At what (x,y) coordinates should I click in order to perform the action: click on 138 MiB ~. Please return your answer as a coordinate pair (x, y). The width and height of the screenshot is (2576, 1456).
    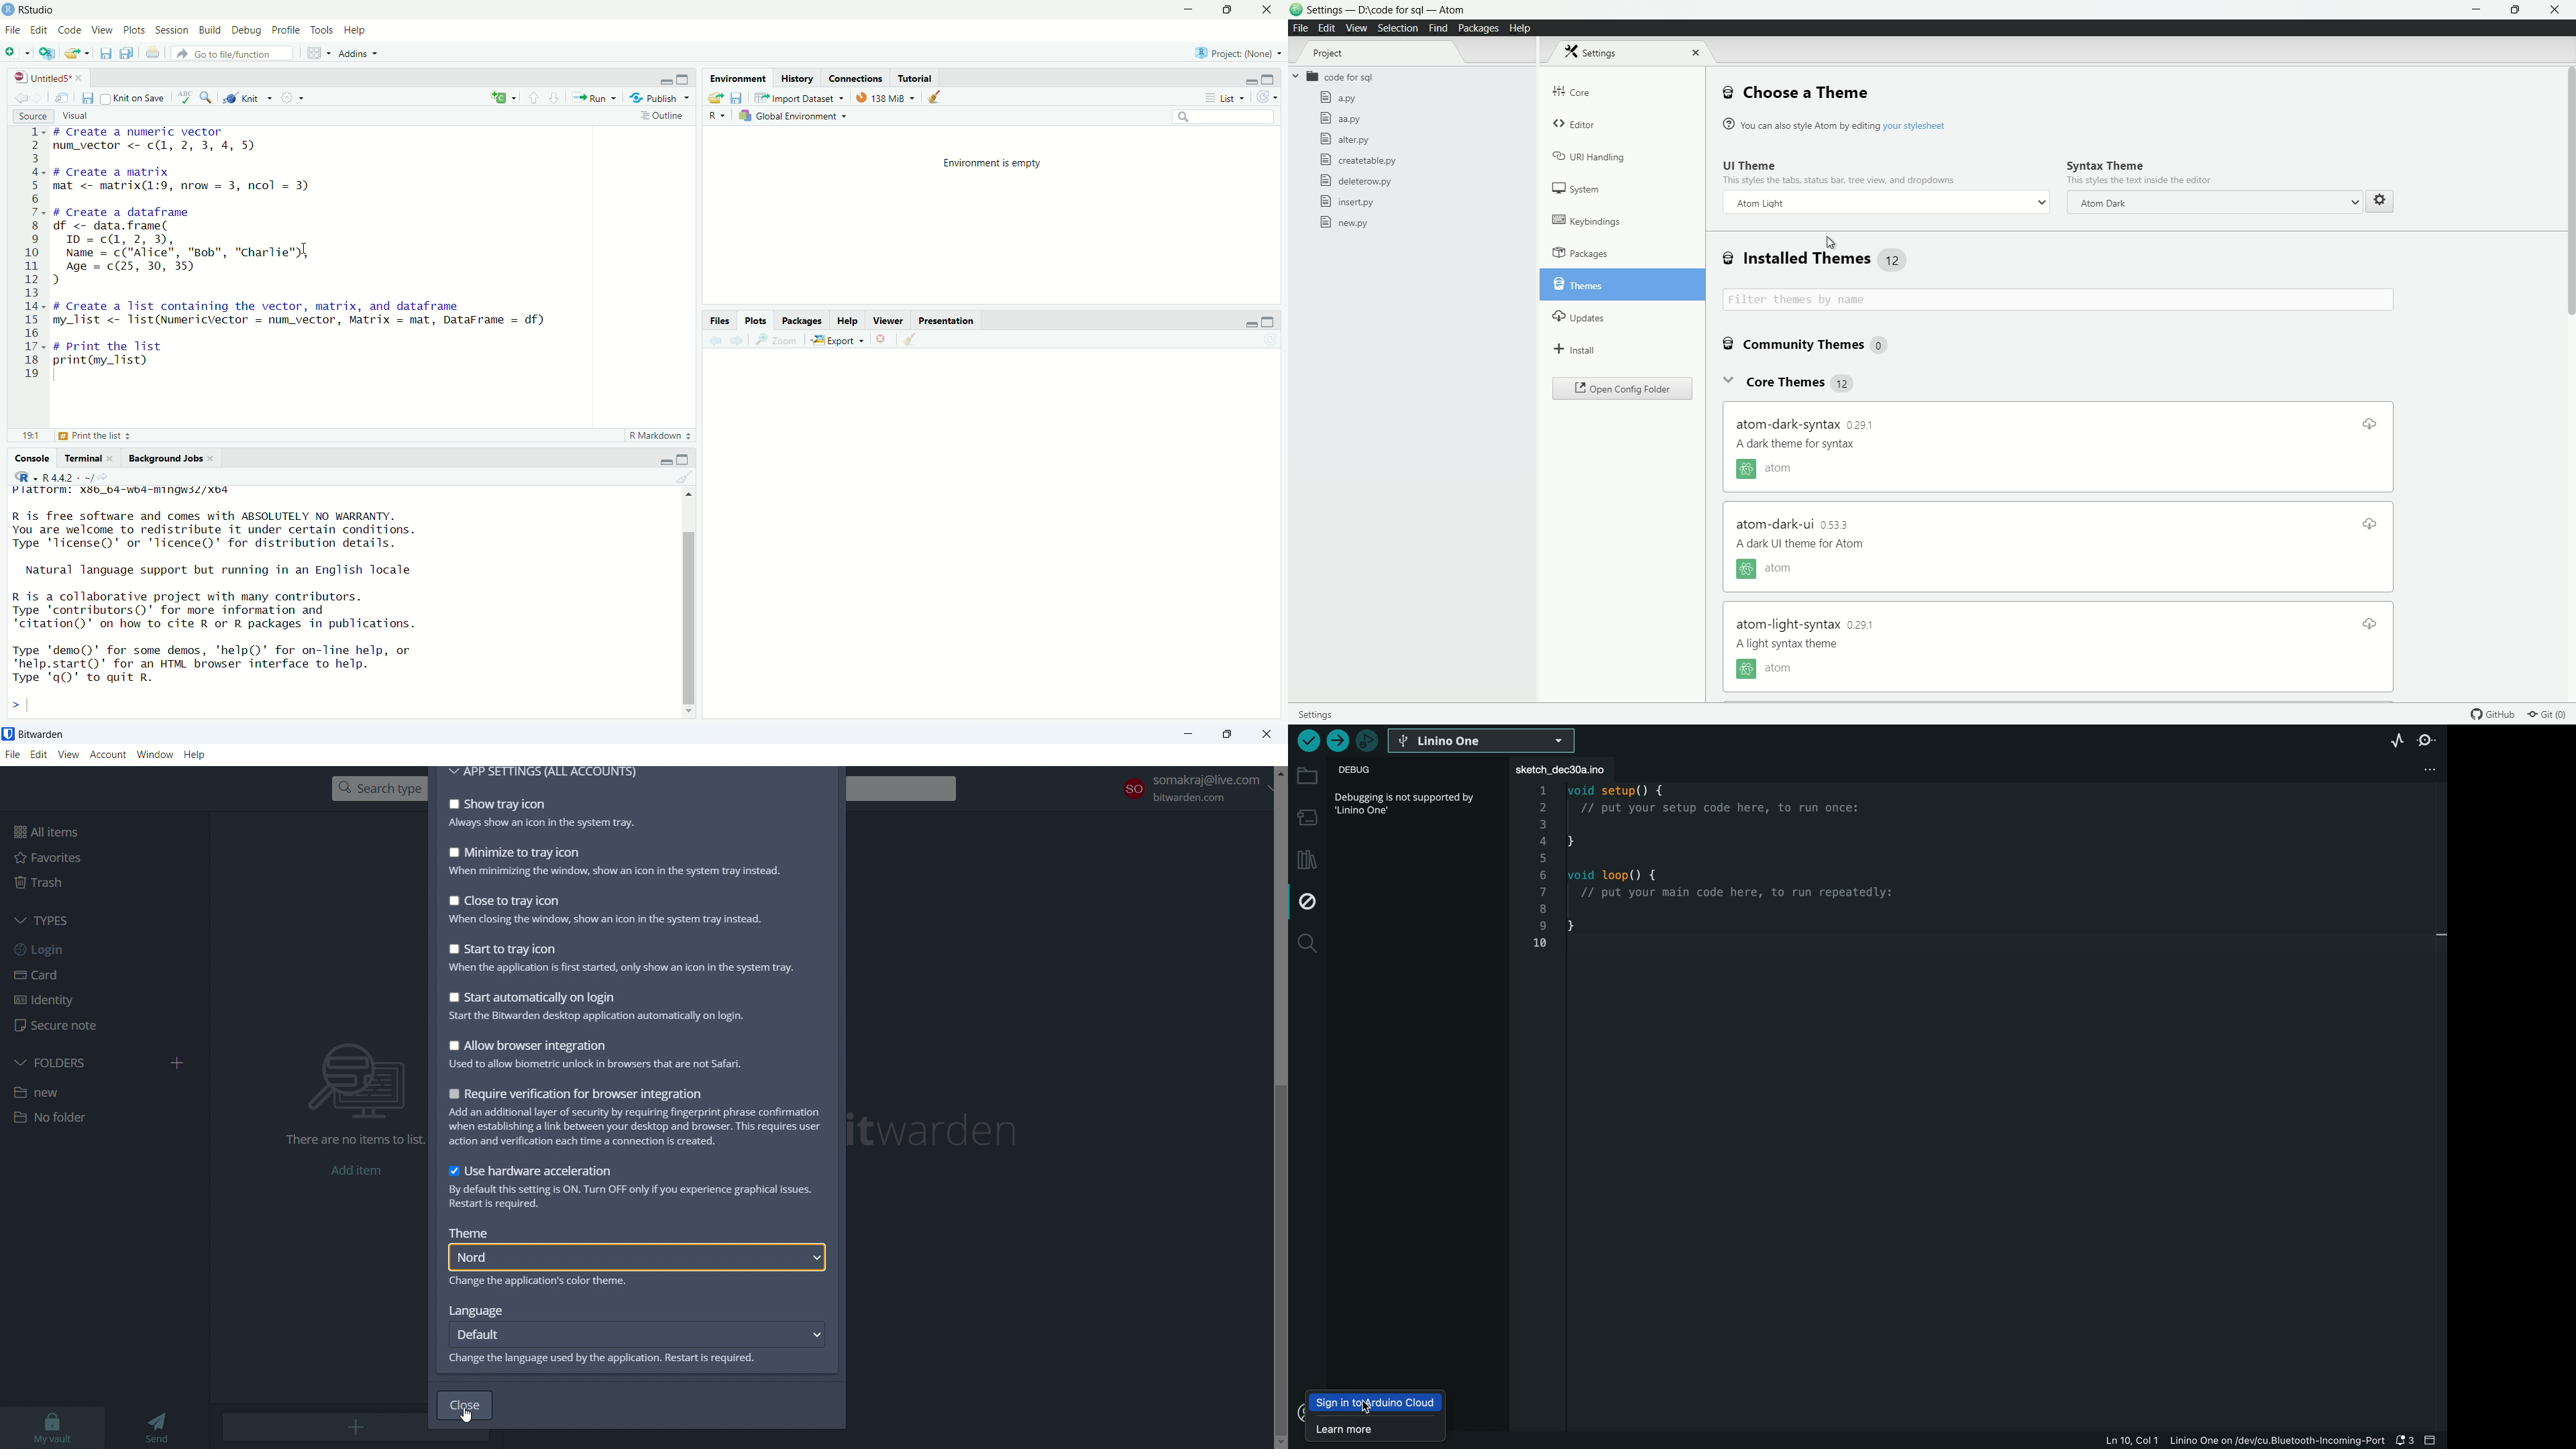
    Looking at the image, I should click on (887, 97).